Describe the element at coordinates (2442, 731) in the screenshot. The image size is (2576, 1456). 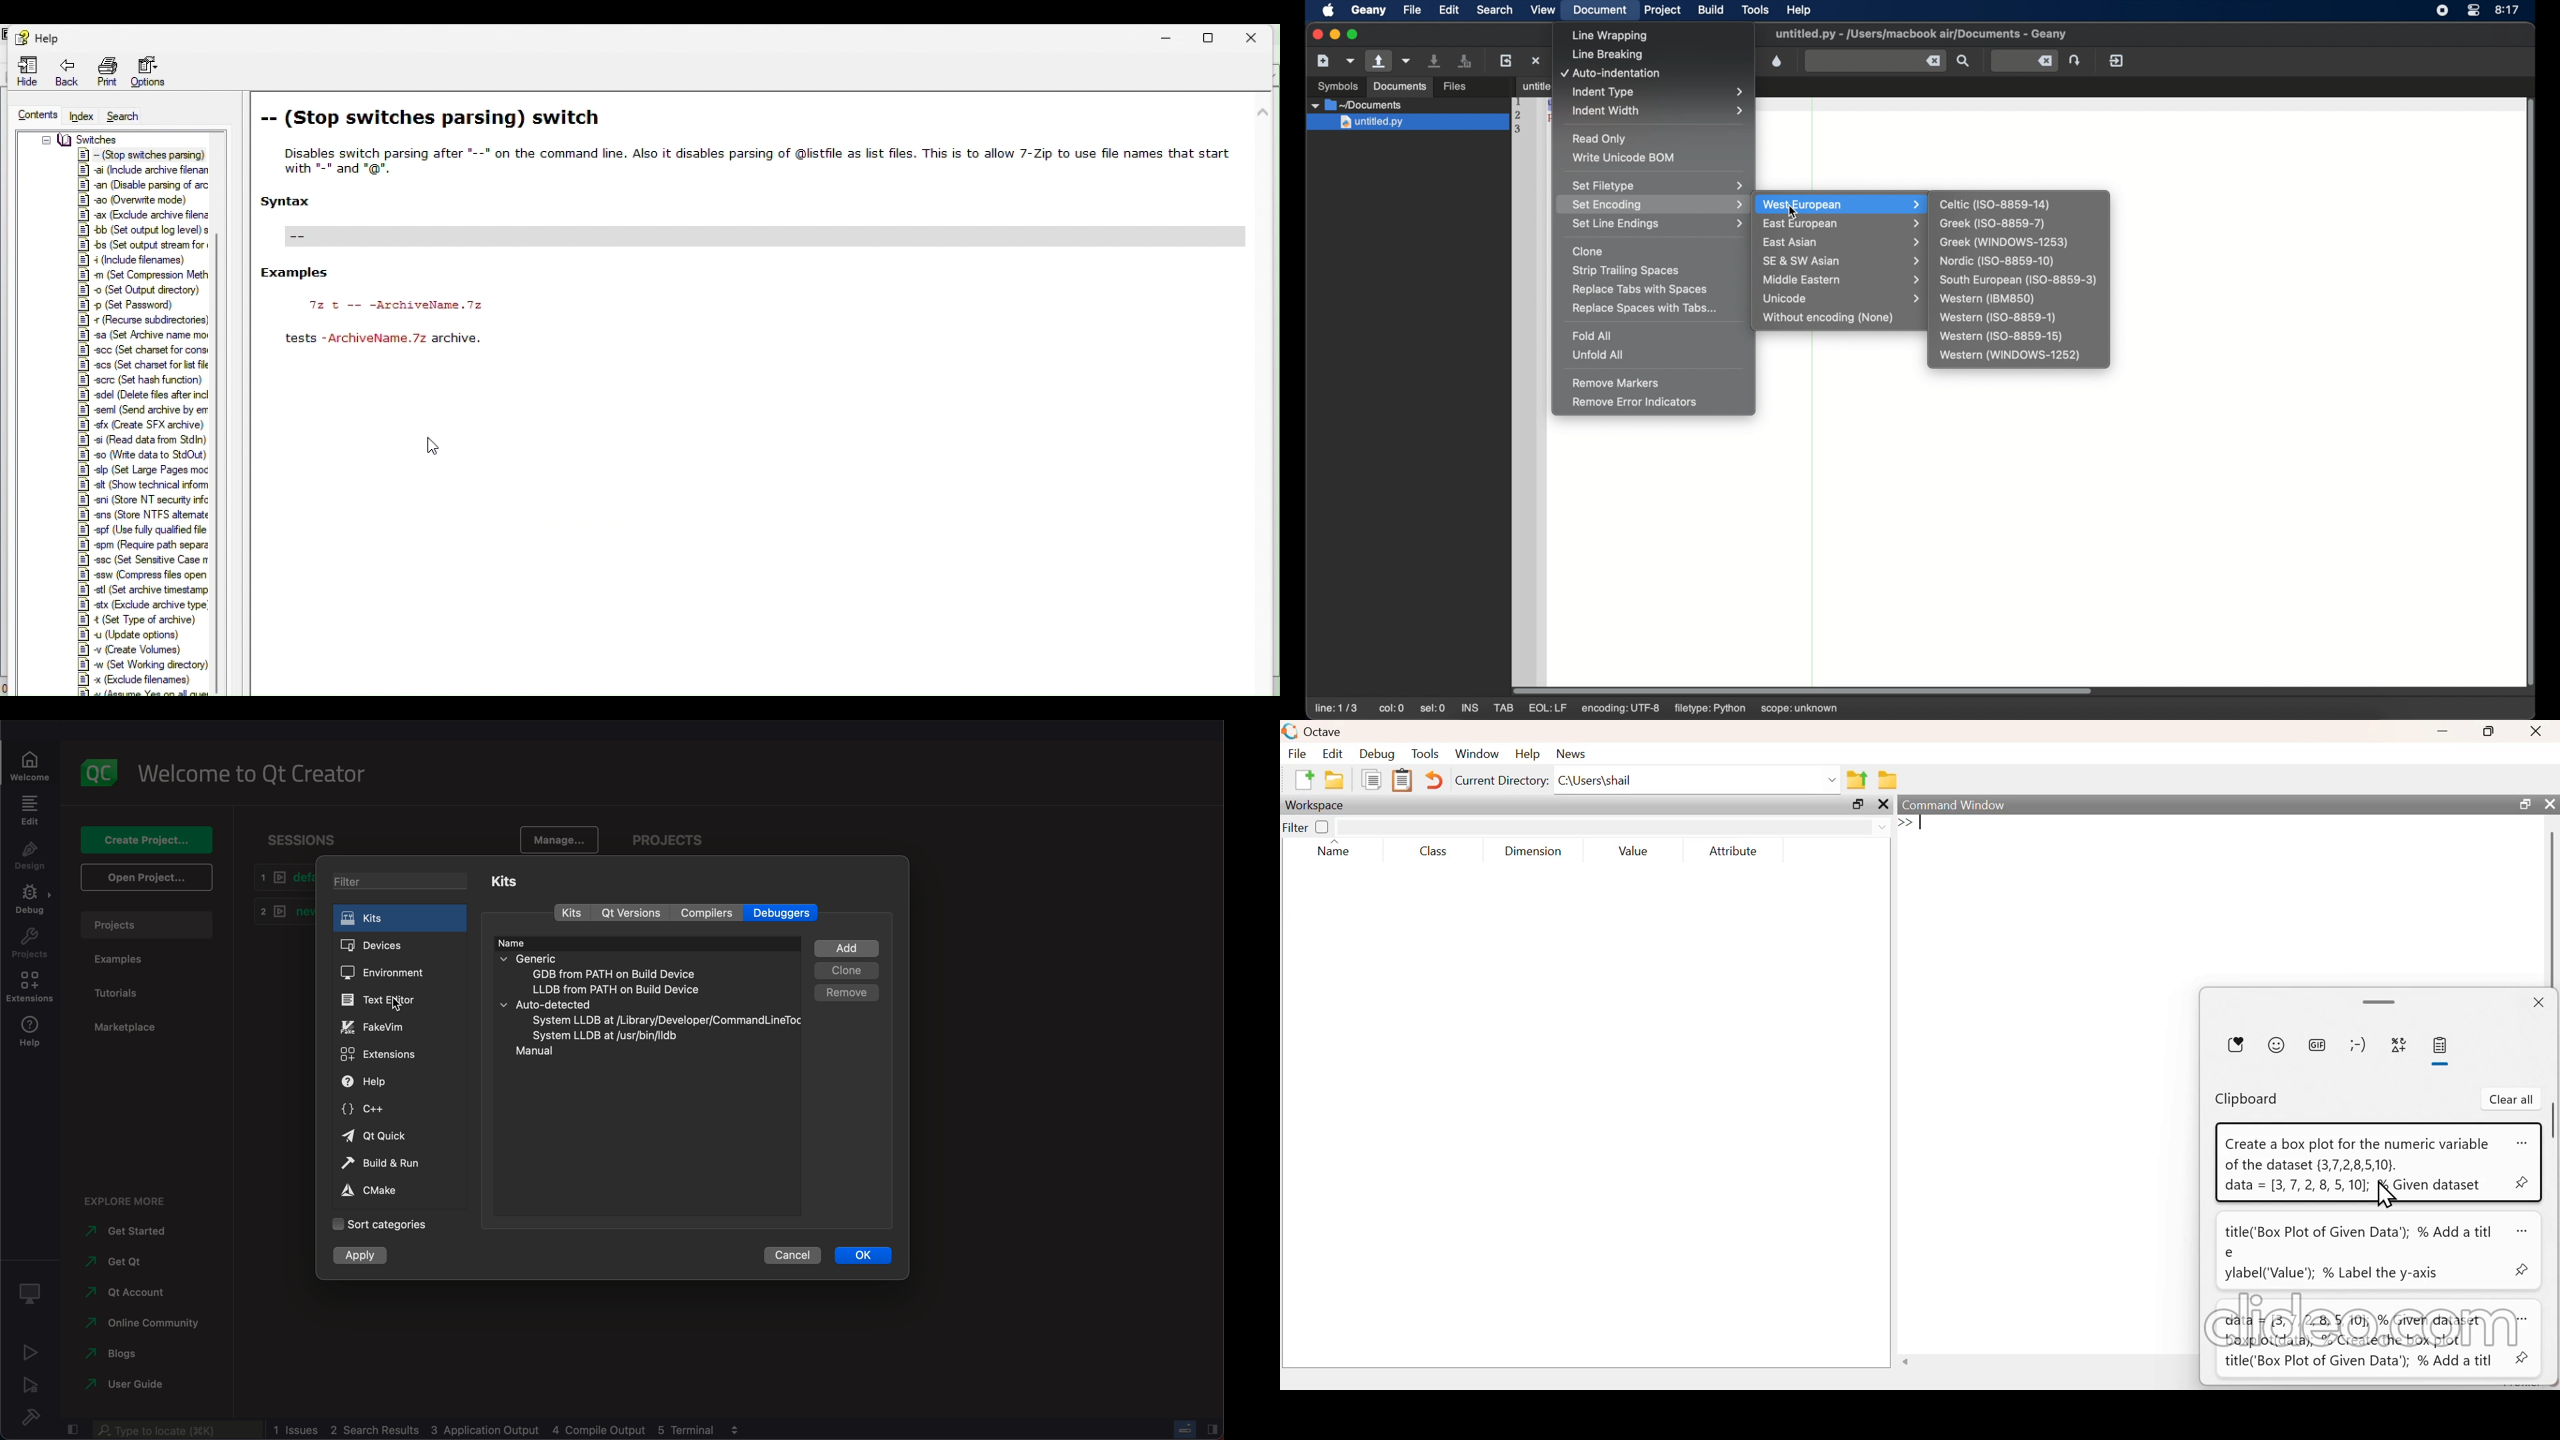
I see `minimize` at that location.